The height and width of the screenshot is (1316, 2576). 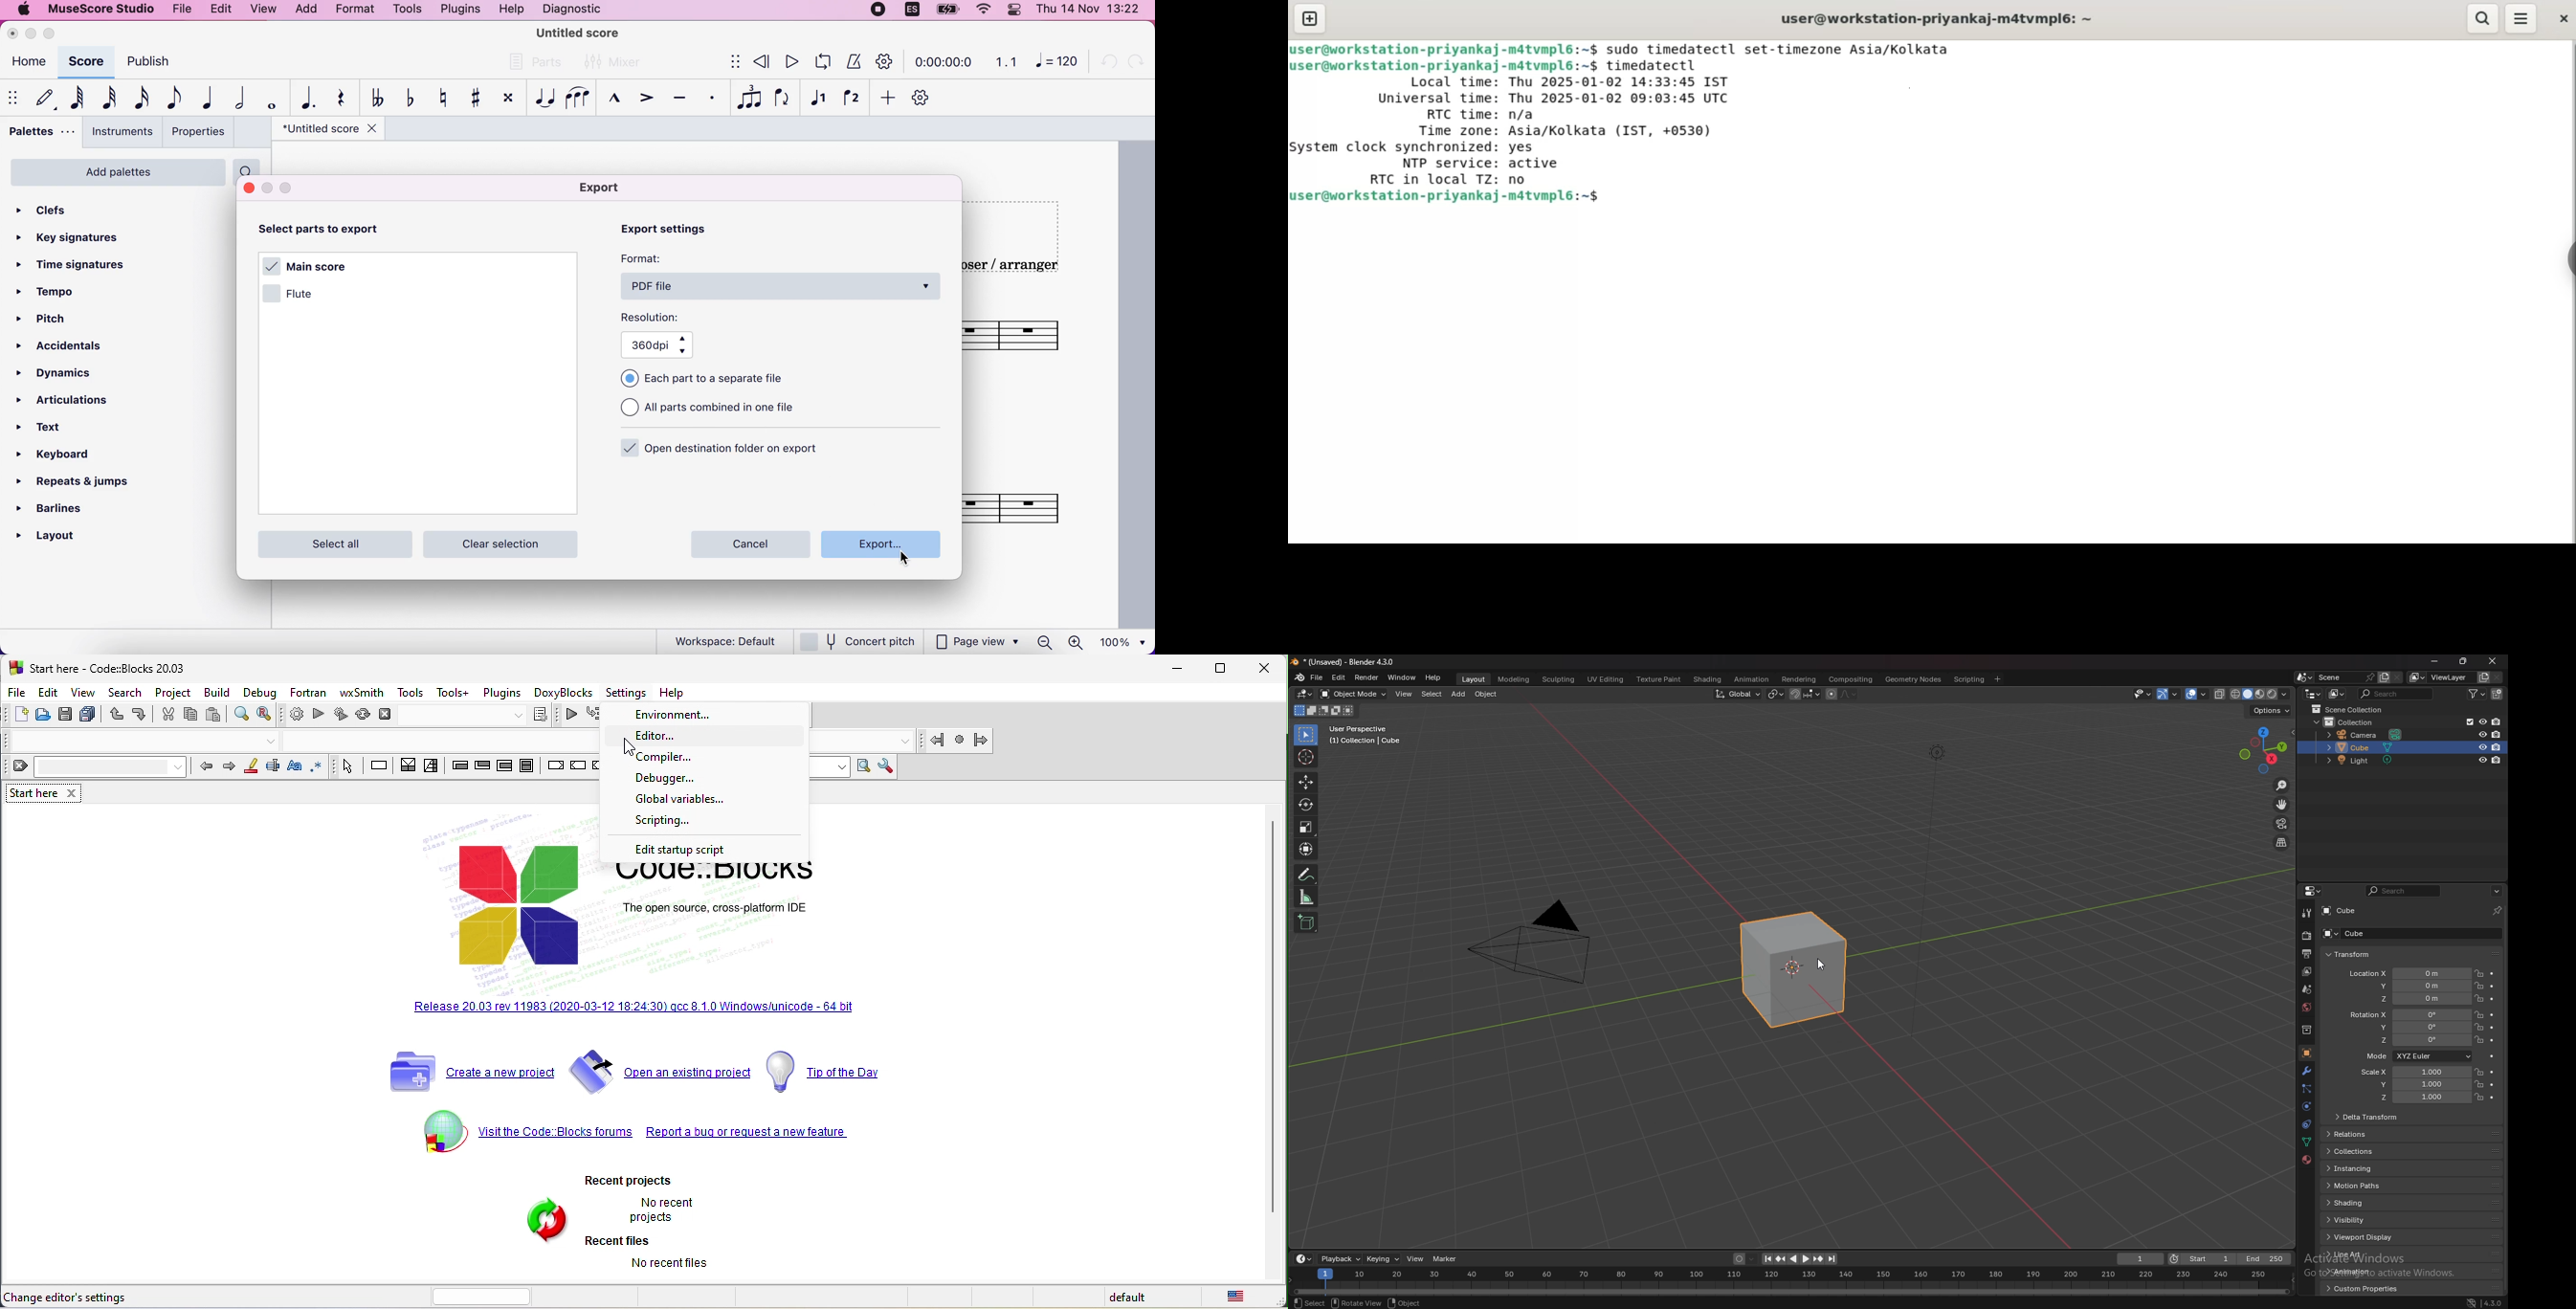 I want to click on remove view layer, so click(x=2497, y=678).